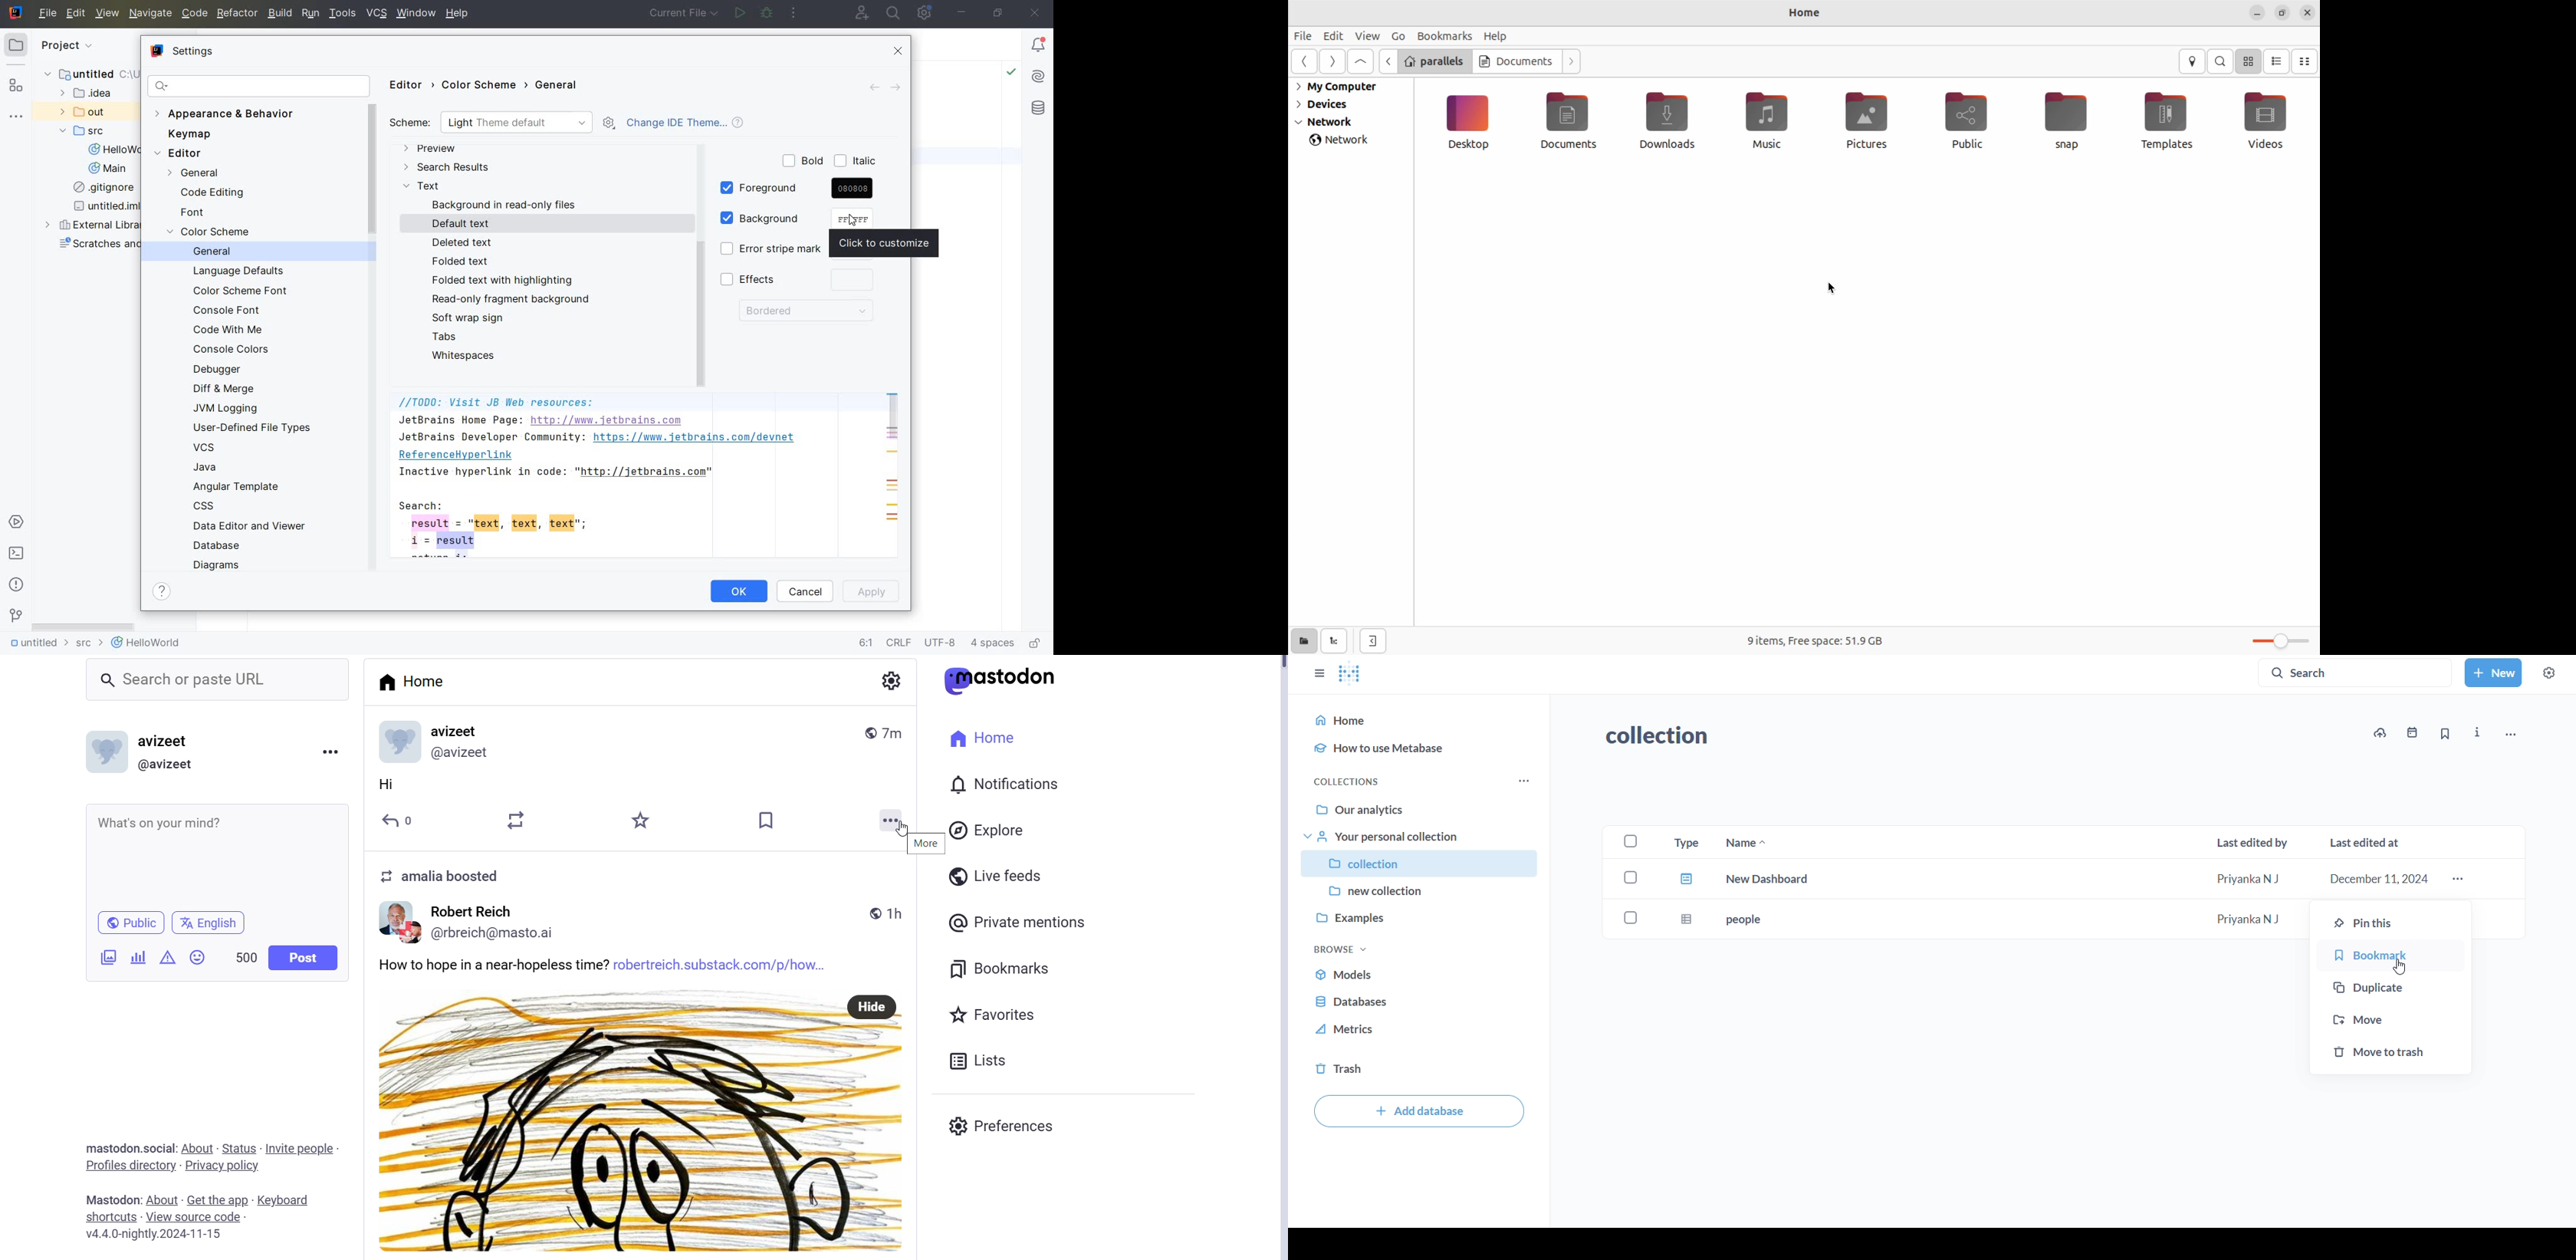 The width and height of the screenshot is (2576, 1260). What do you see at coordinates (768, 250) in the screenshot?
I see `ERROR STRIPE MARK` at bounding box center [768, 250].